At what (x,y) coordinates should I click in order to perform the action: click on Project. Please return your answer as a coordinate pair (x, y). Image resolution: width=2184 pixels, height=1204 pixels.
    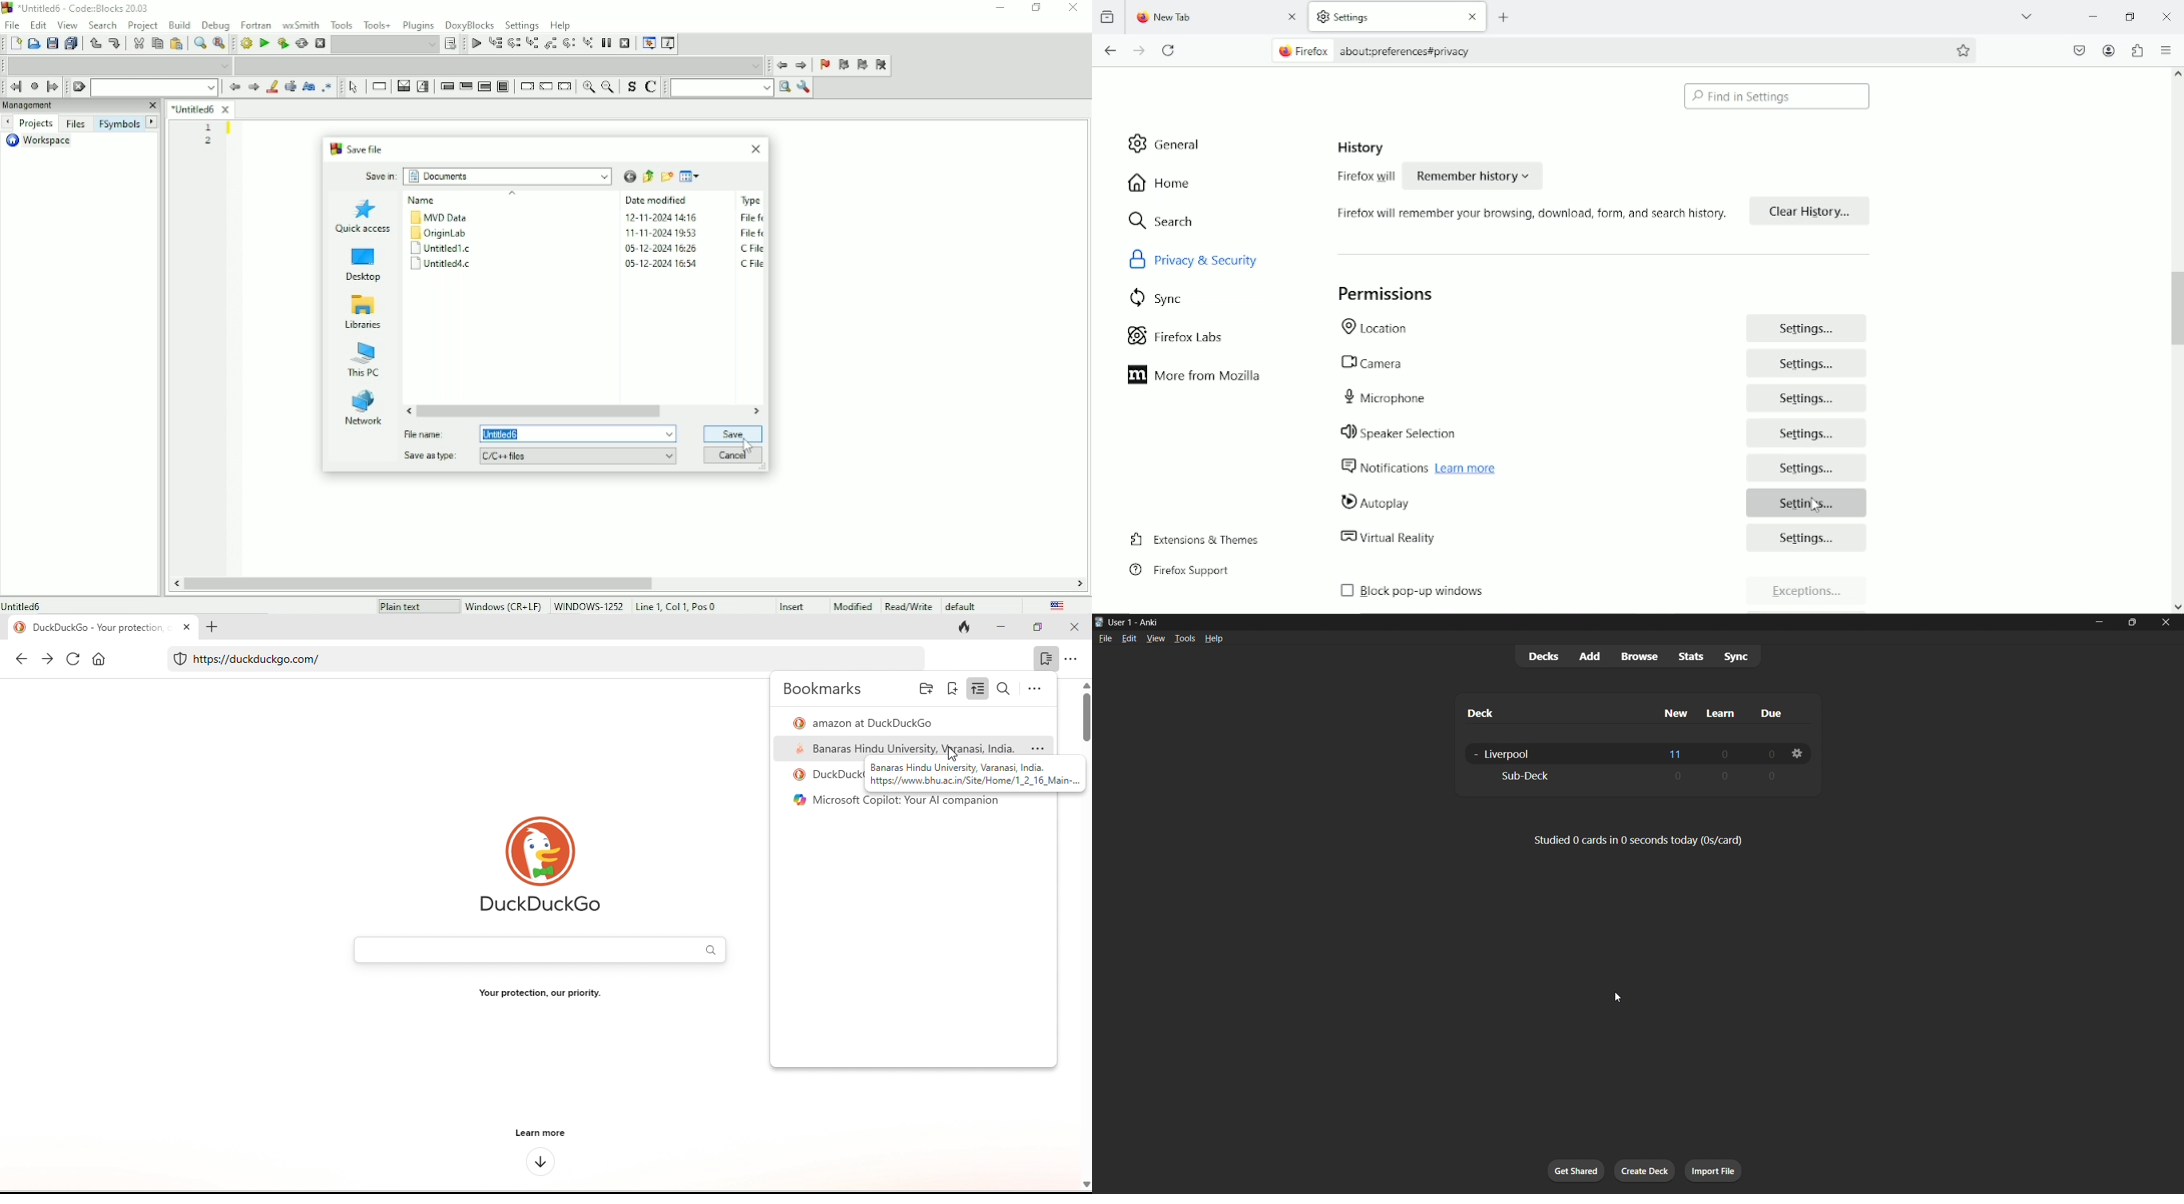
    Looking at the image, I should click on (143, 25).